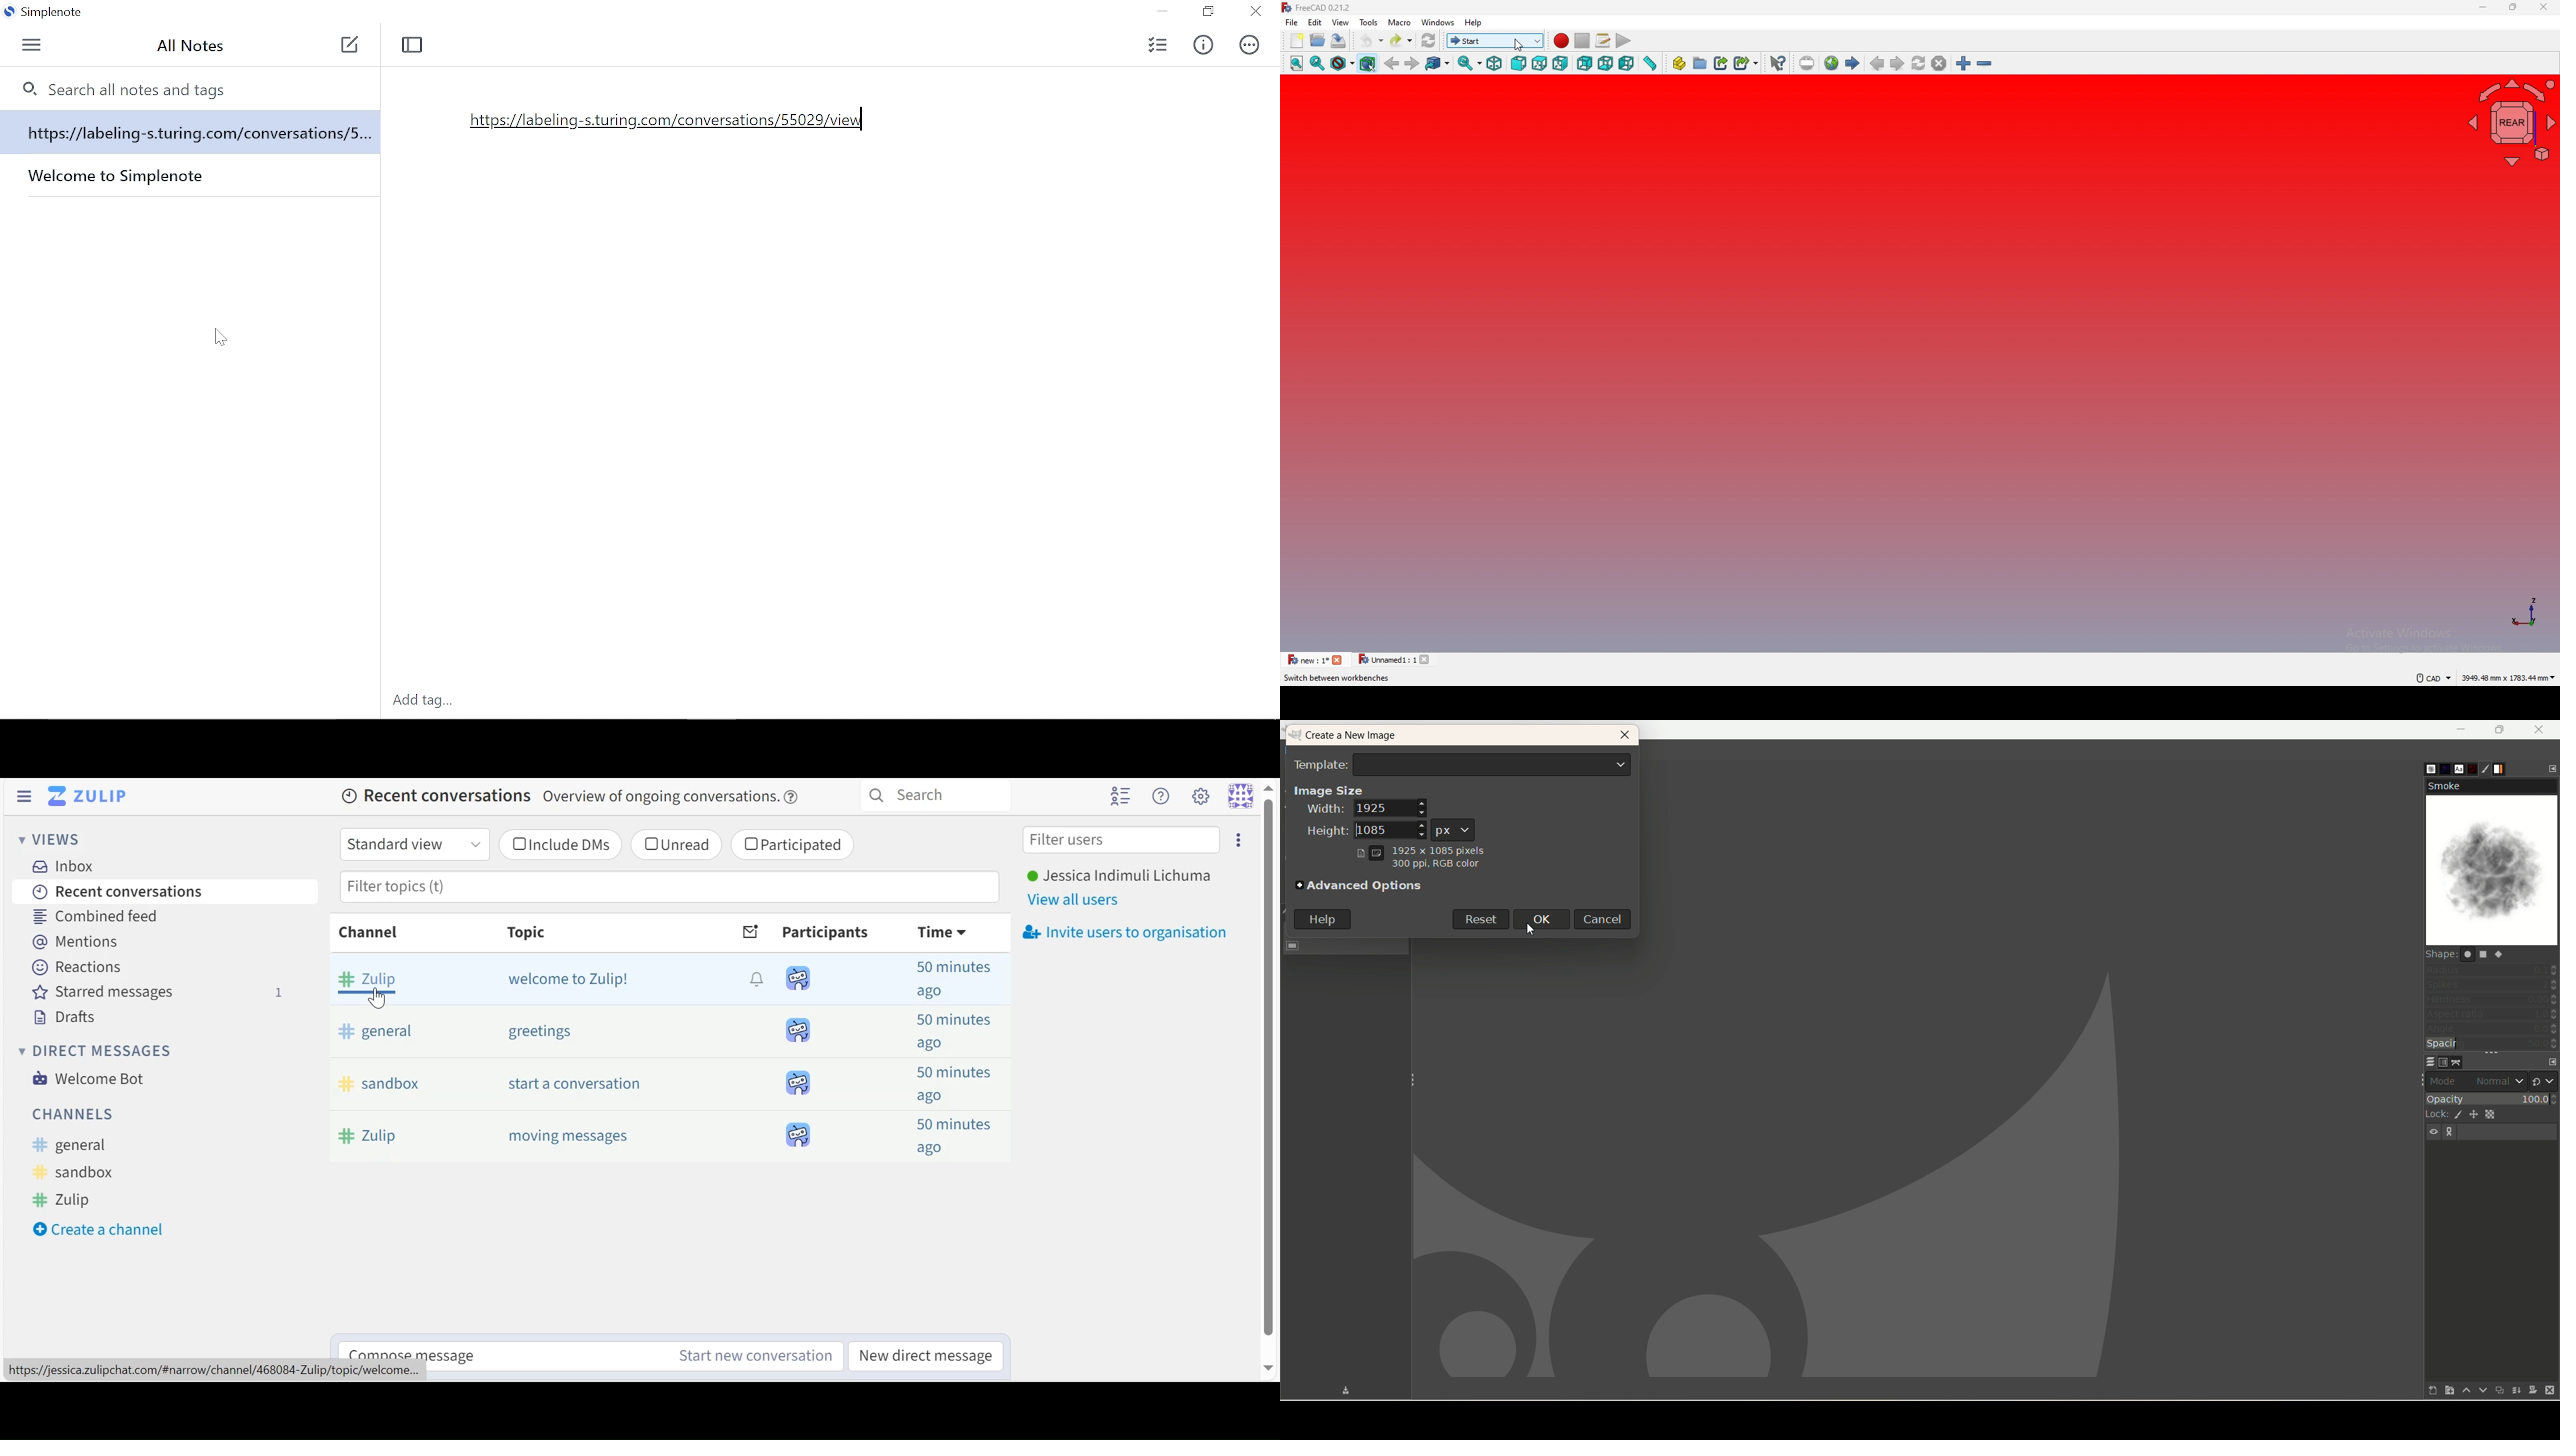 The width and height of the screenshot is (2576, 1456). I want to click on top, so click(1539, 63).